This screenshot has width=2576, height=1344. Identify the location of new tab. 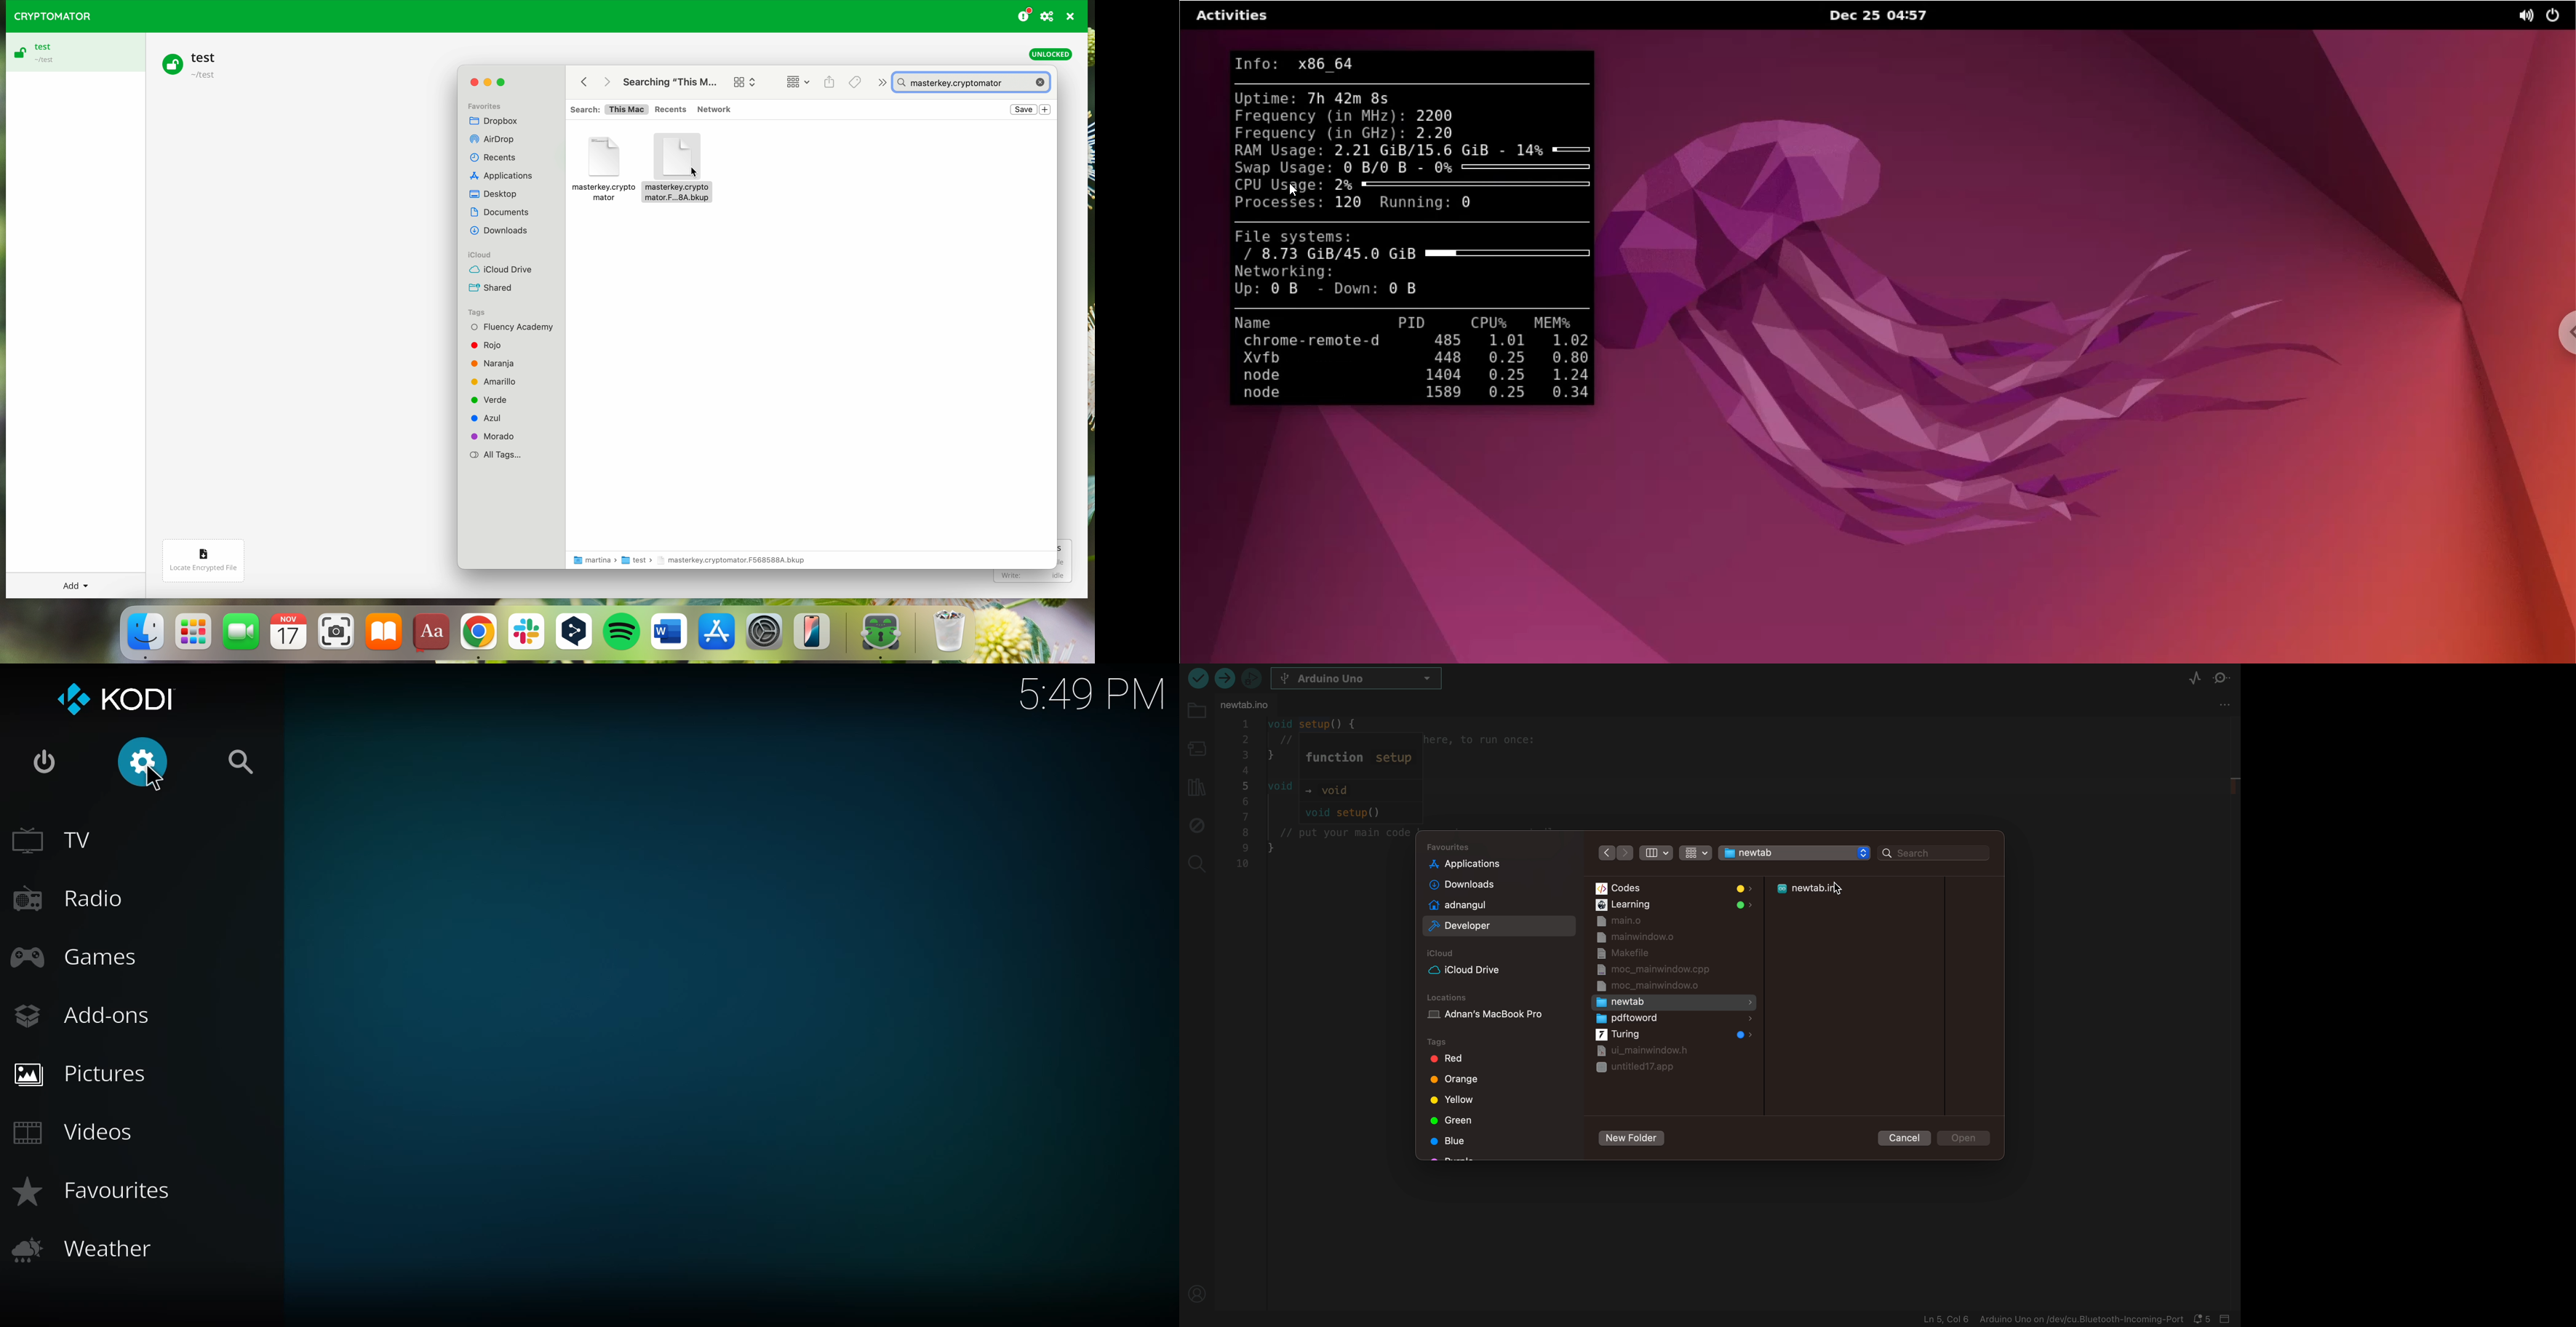
(1675, 1002).